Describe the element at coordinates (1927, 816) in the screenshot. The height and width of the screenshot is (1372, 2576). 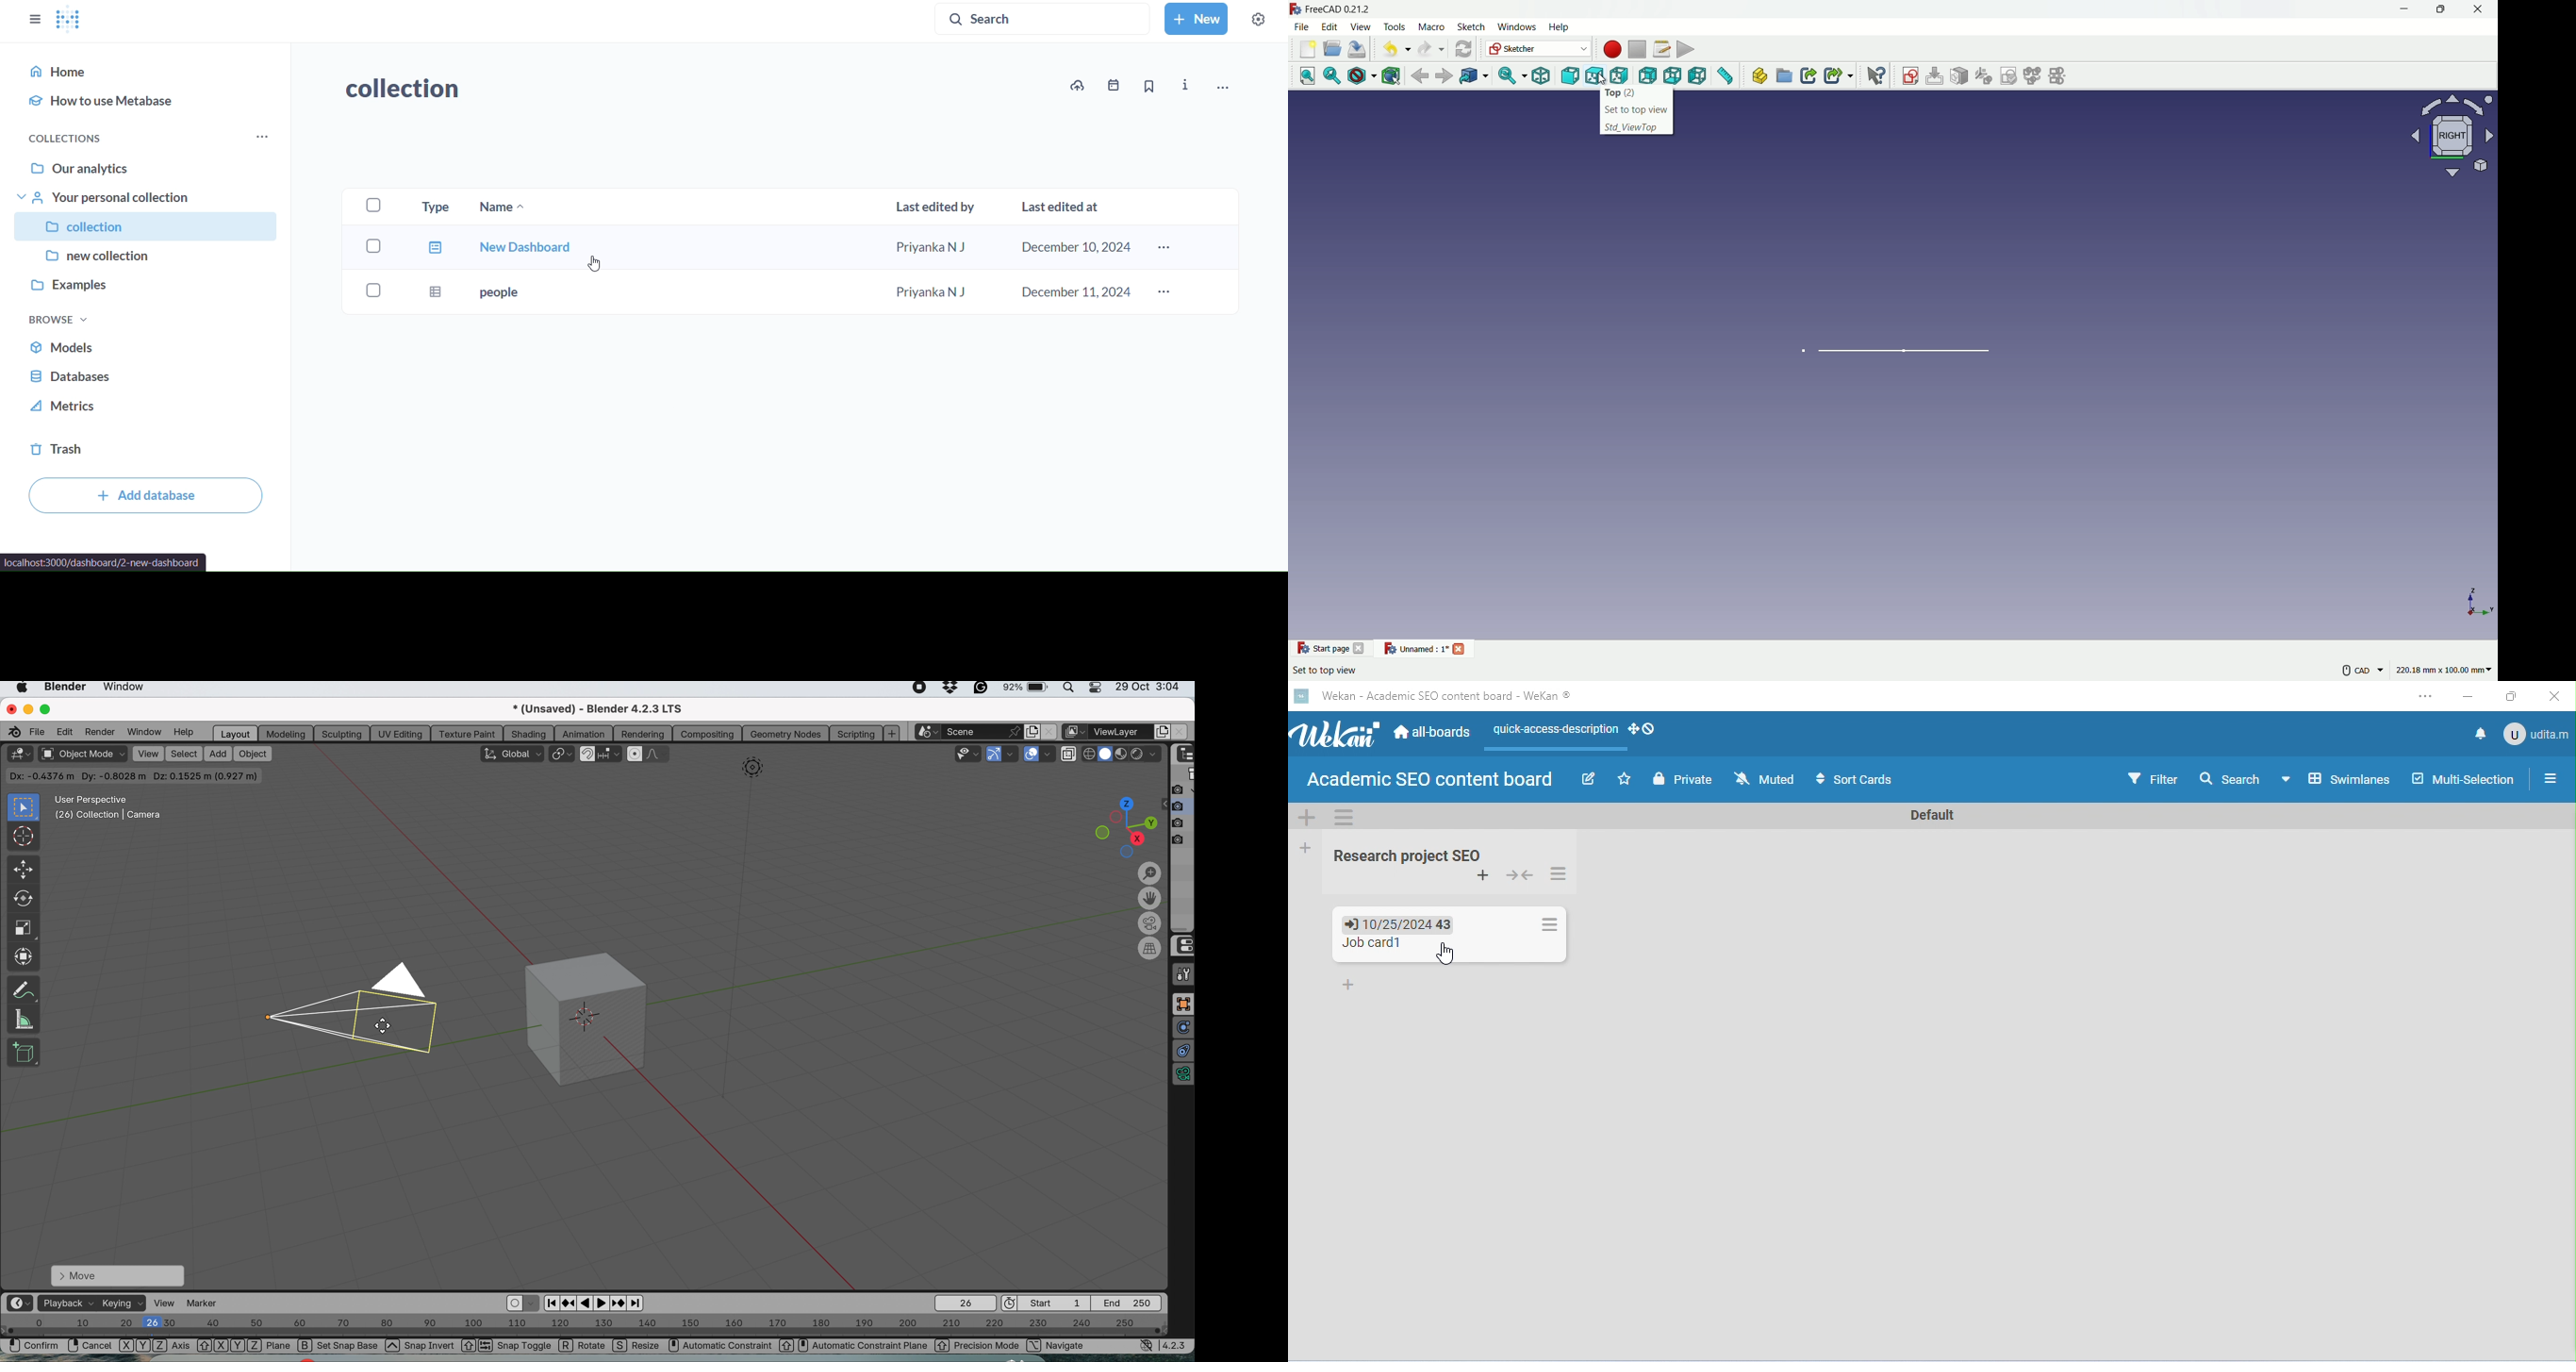
I see `default` at that location.